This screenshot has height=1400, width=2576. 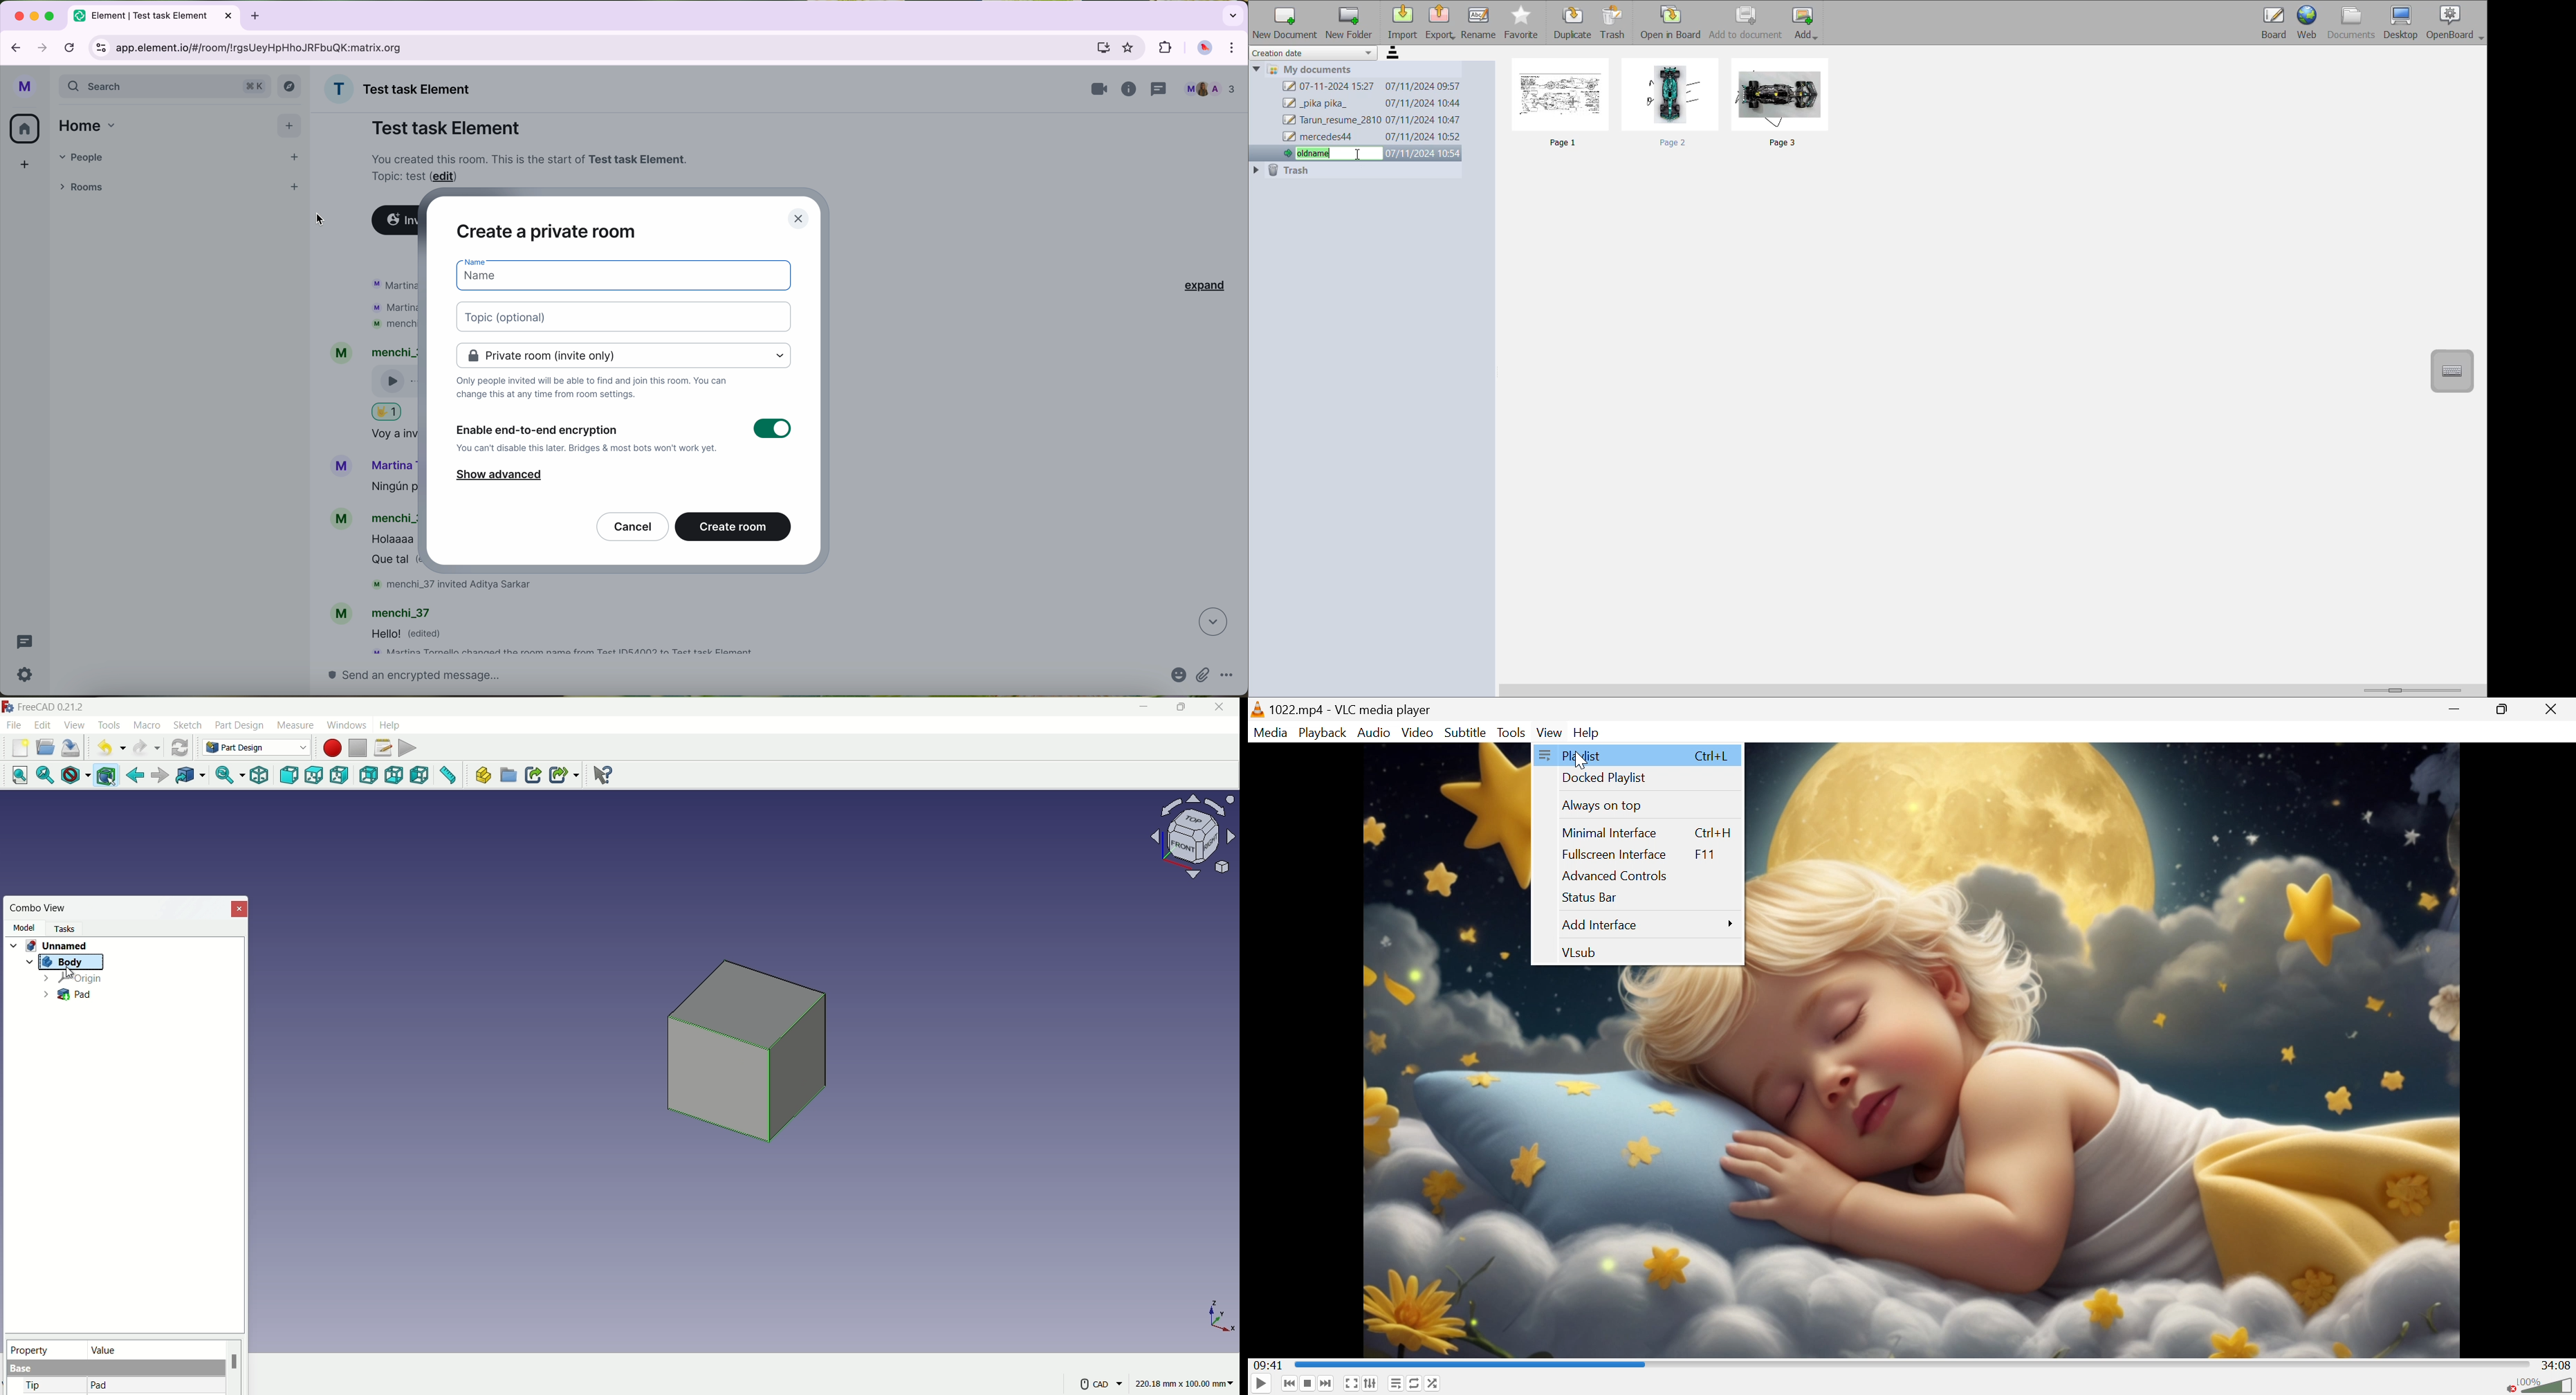 I want to click on add, so click(x=20, y=169).